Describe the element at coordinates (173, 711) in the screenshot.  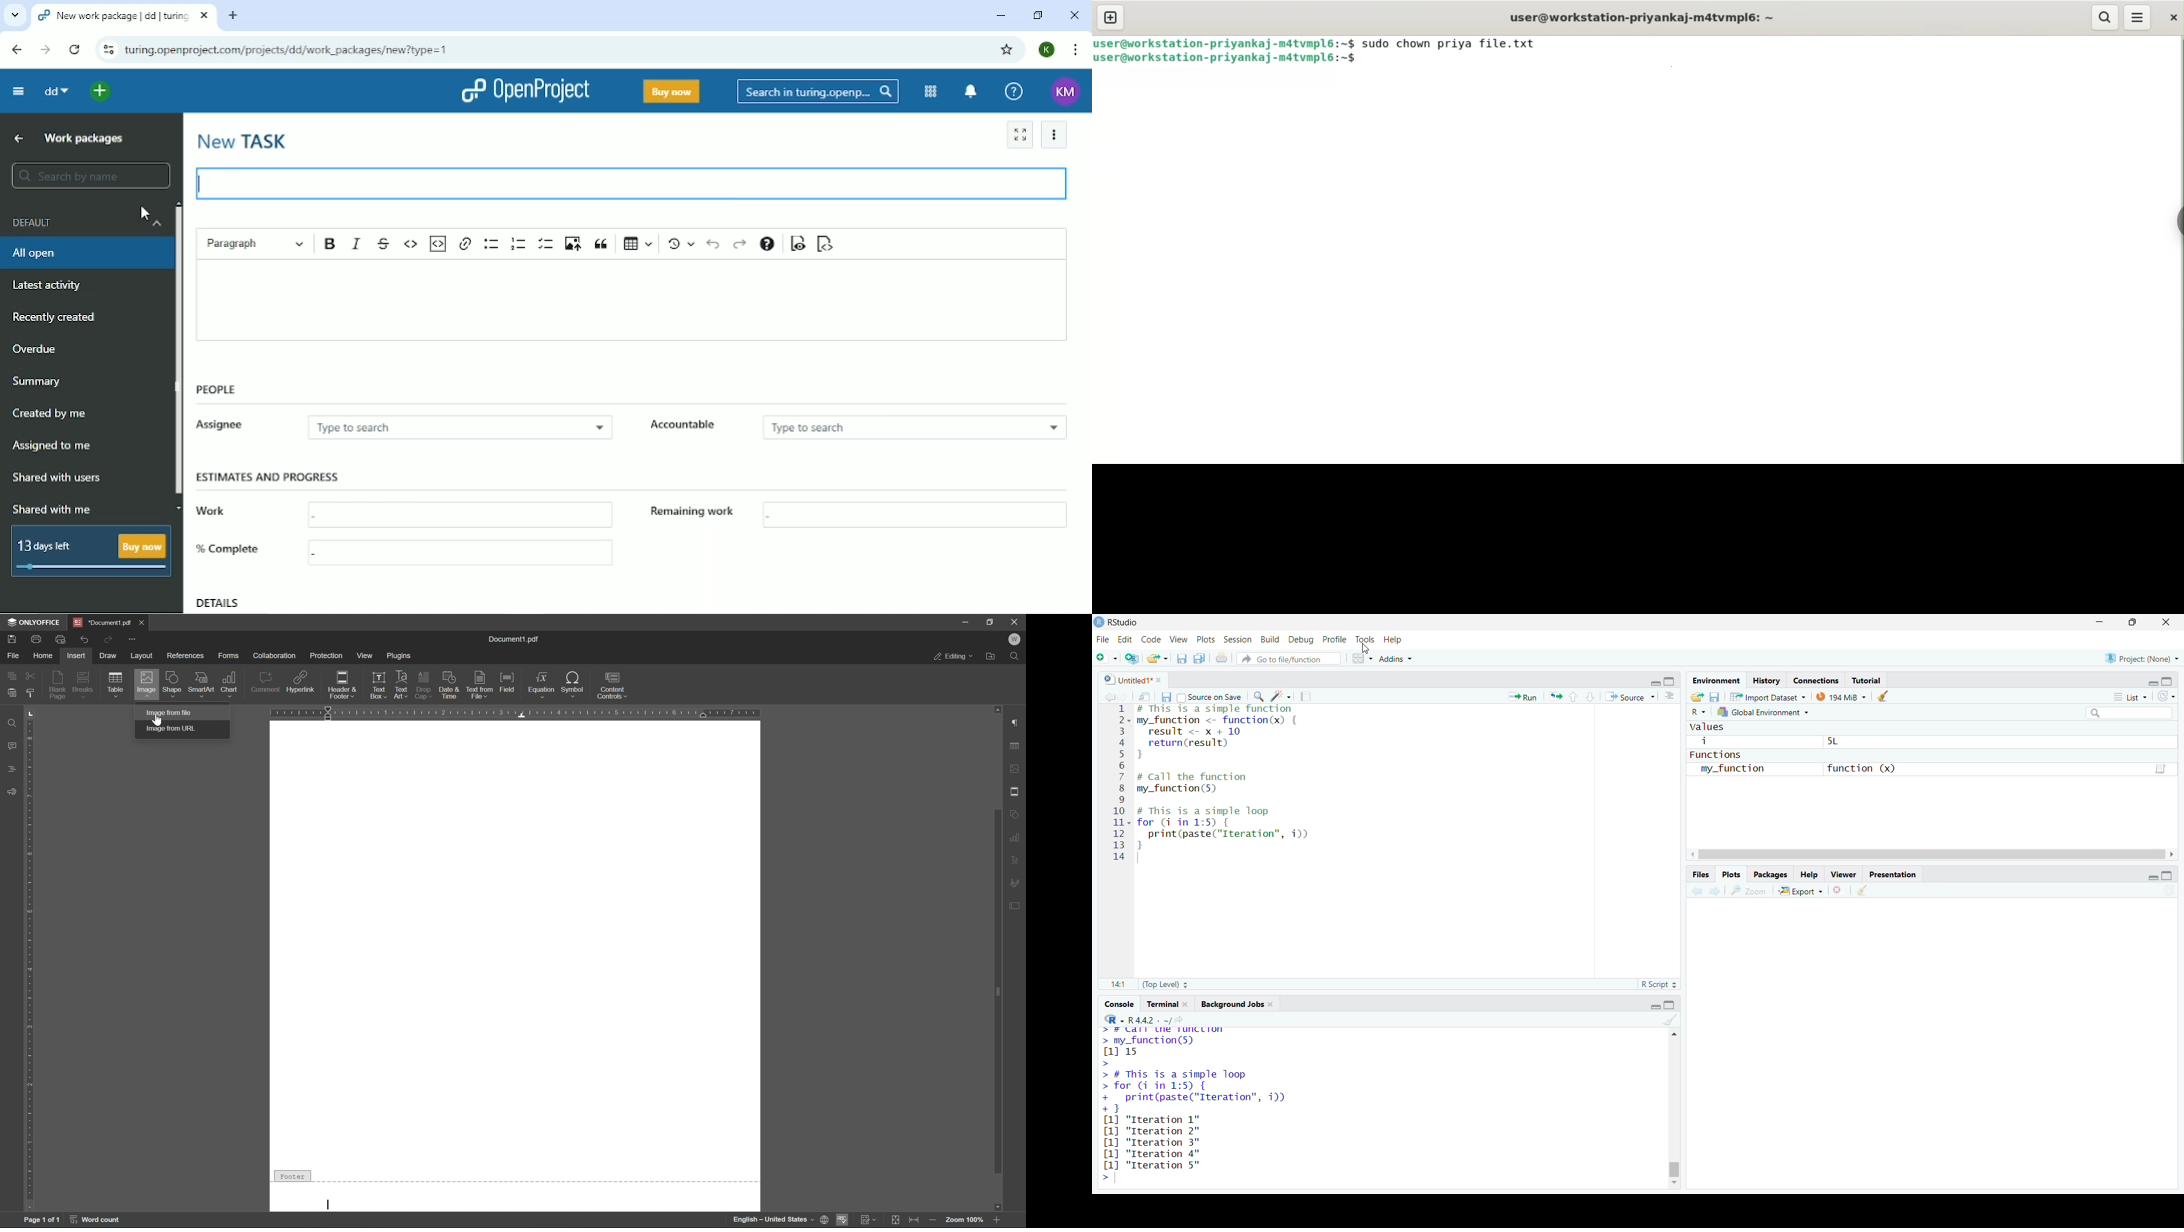
I see `image from file` at that location.